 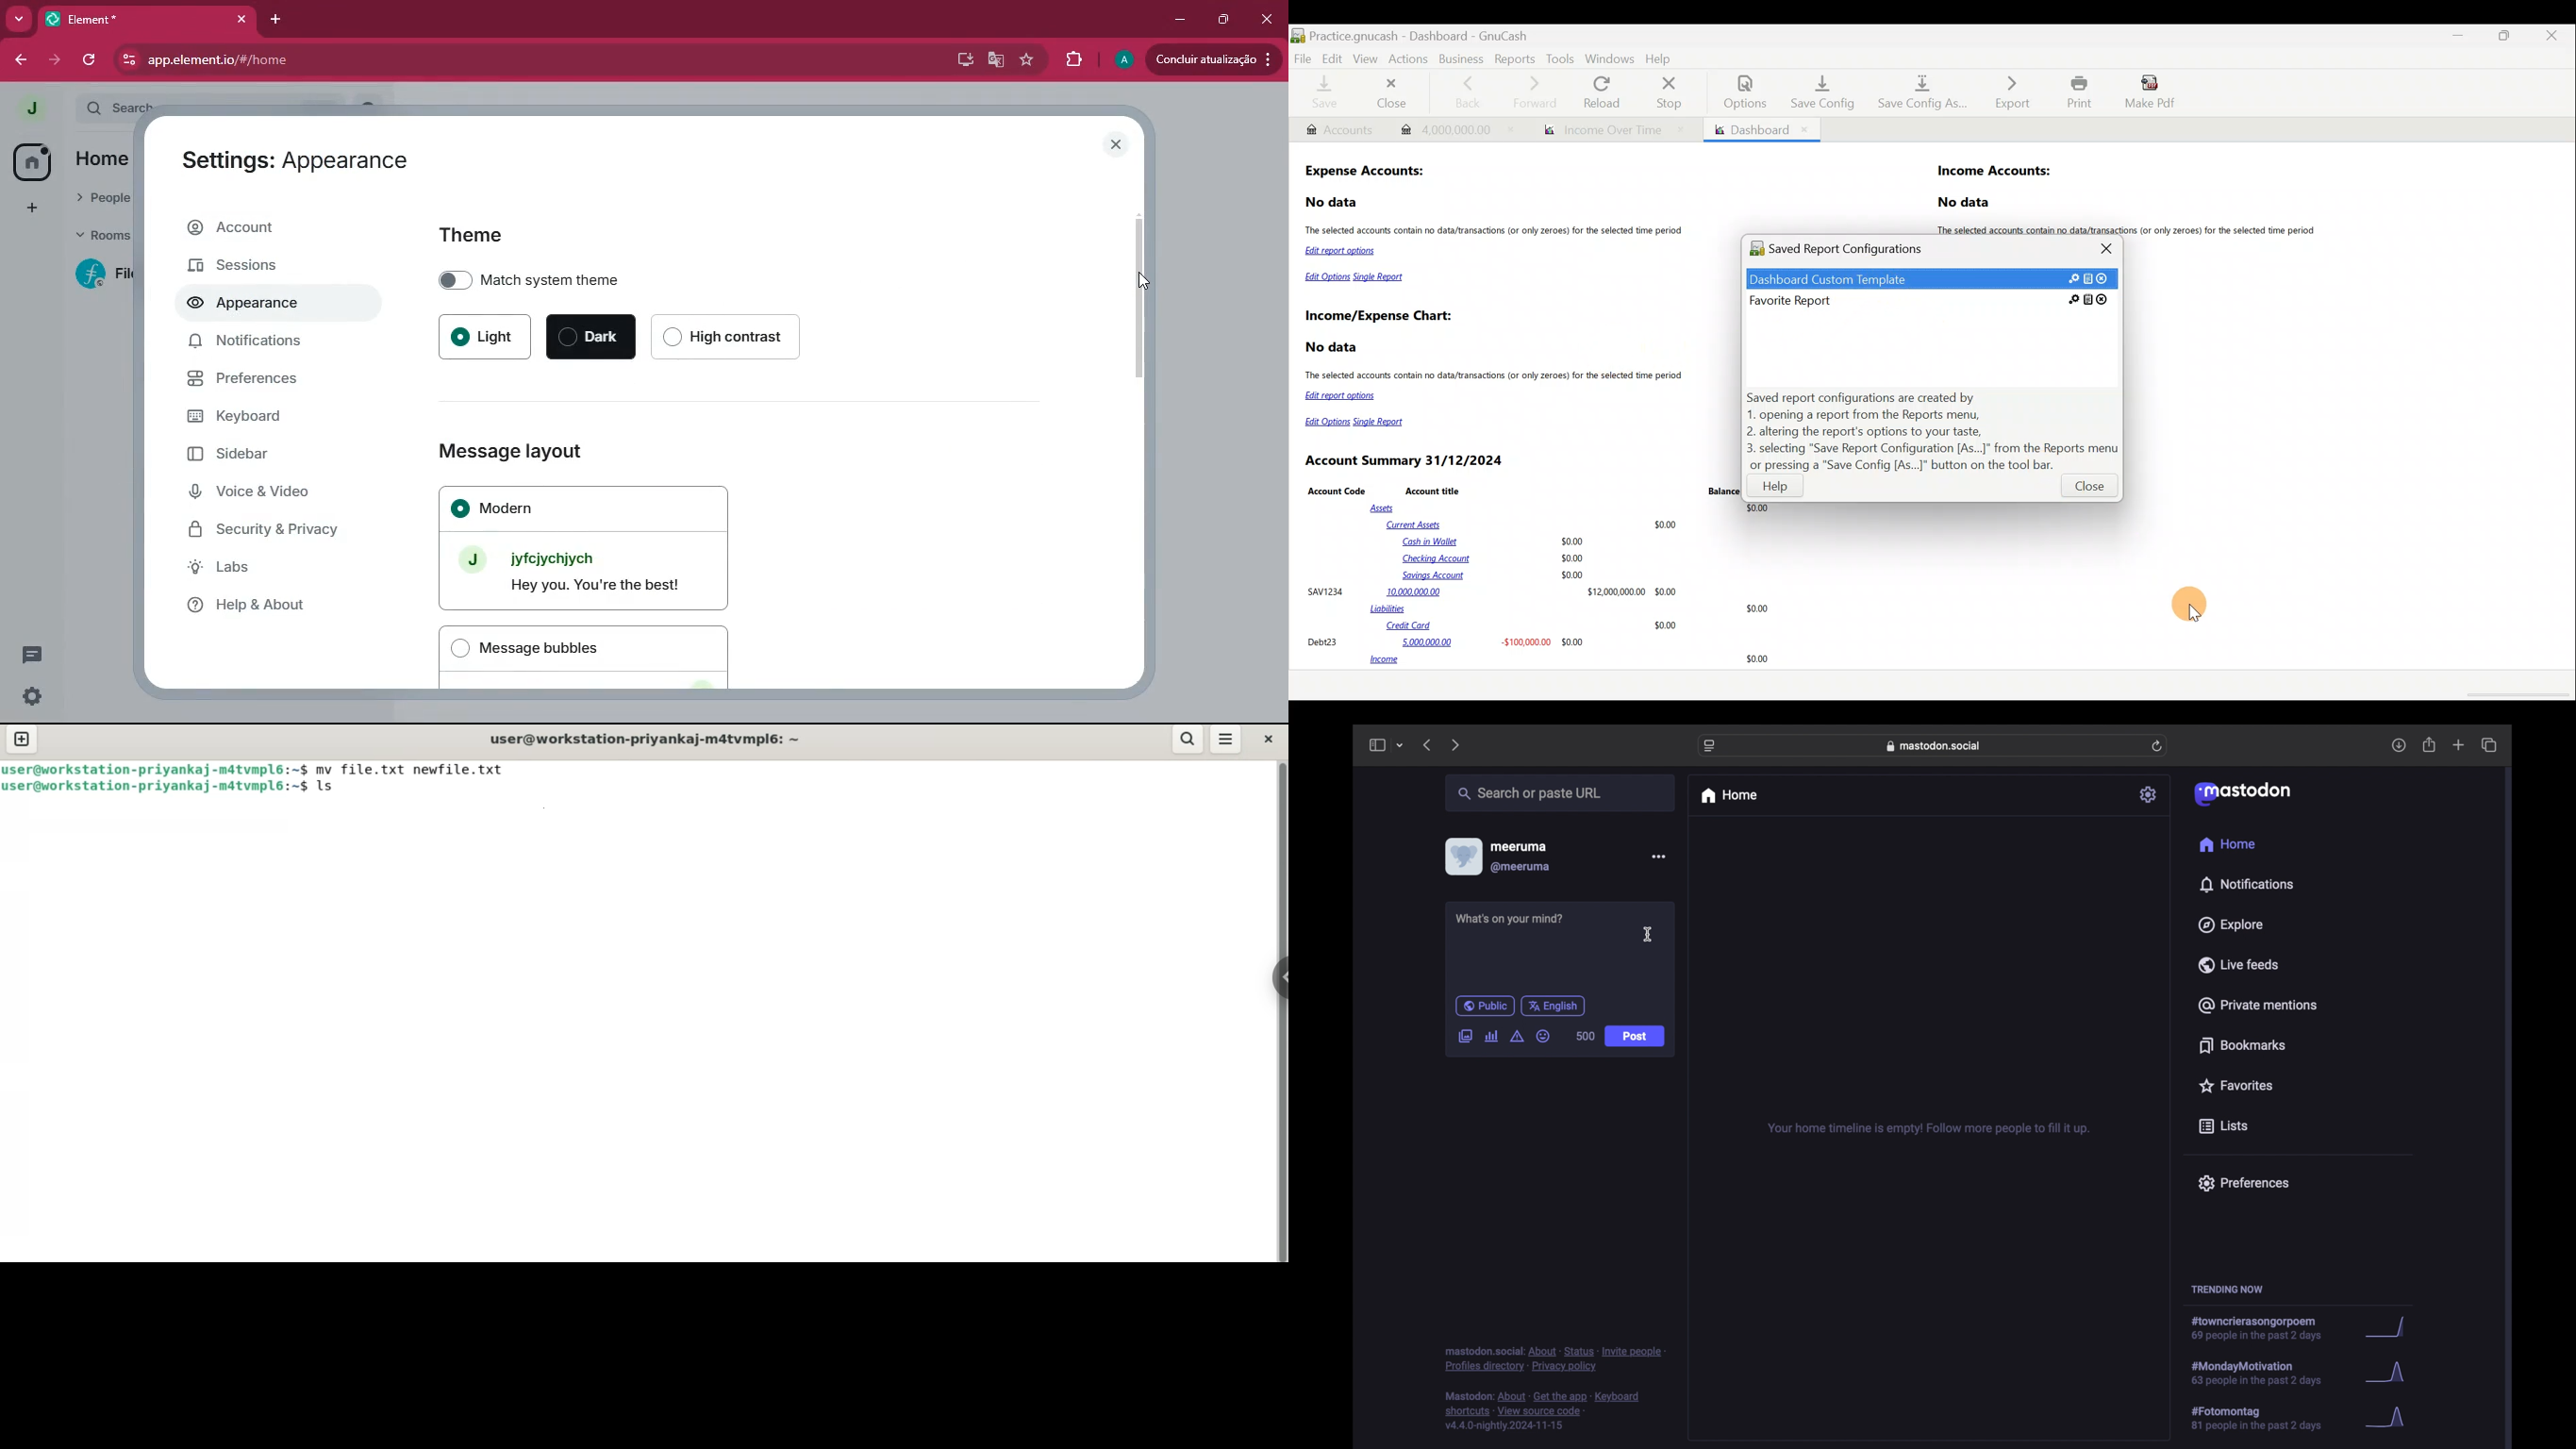 I want to click on Account Summary 31/12/2024, so click(x=1407, y=461).